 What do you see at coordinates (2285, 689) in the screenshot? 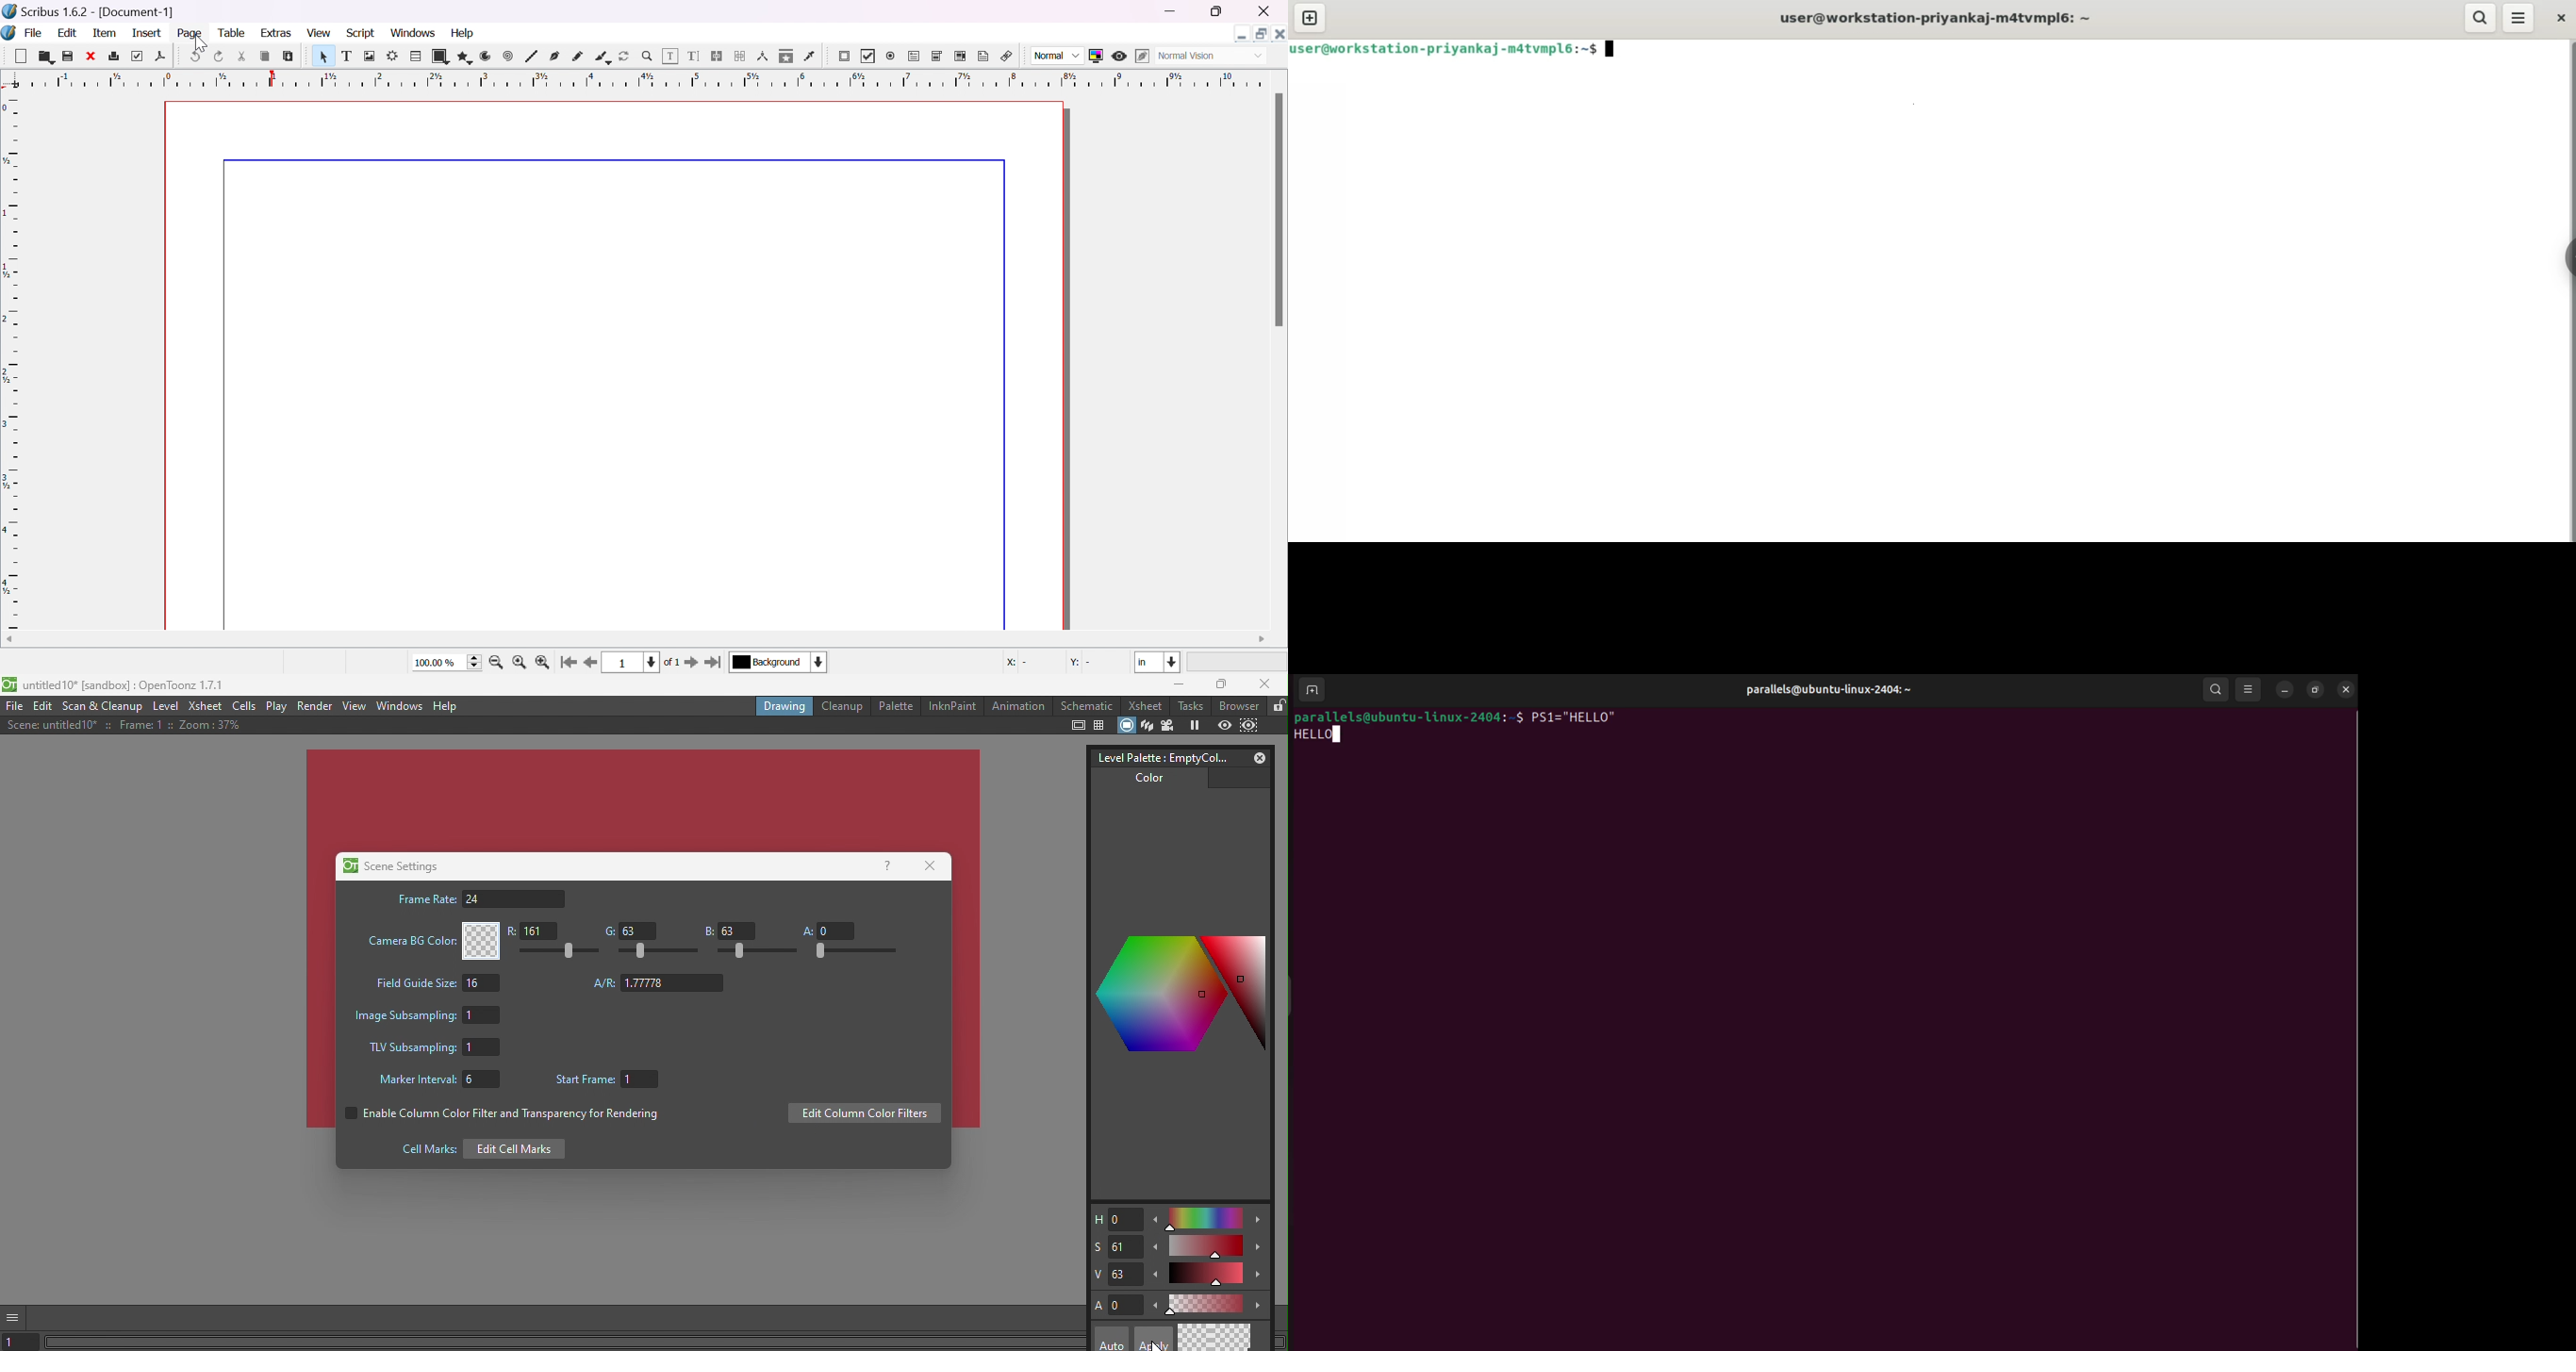
I see `minimize` at bounding box center [2285, 689].